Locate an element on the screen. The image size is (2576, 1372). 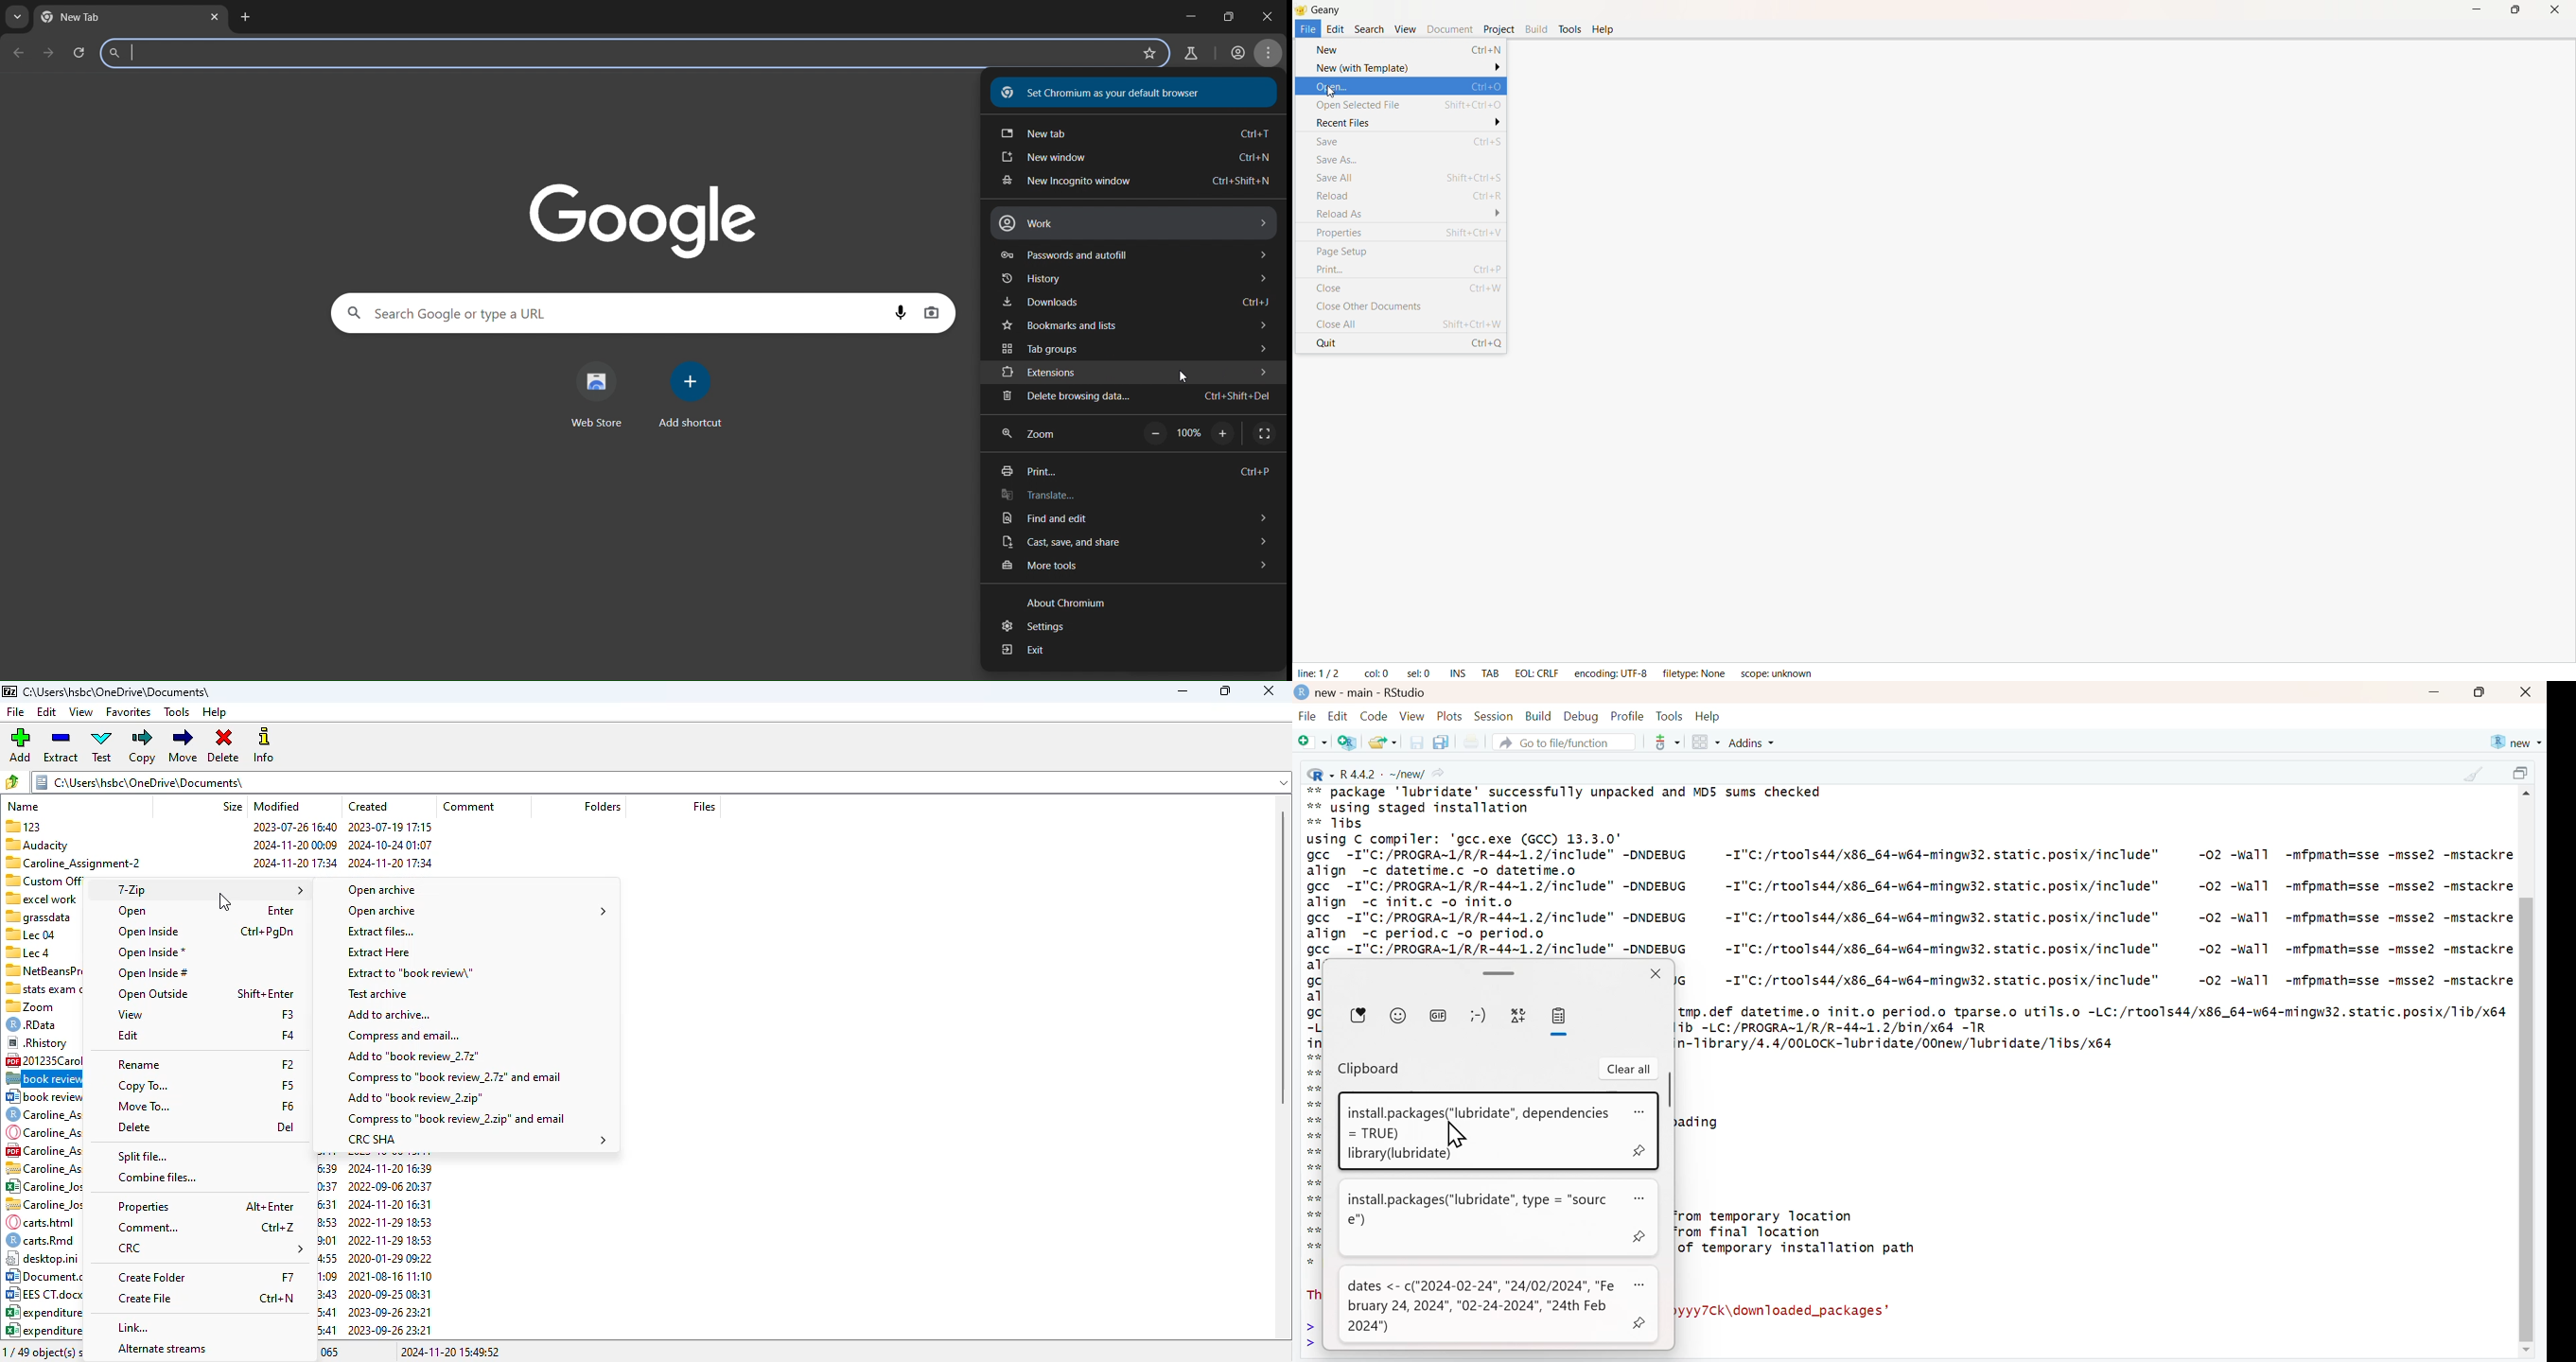
open inside* is located at coordinates (149, 952).